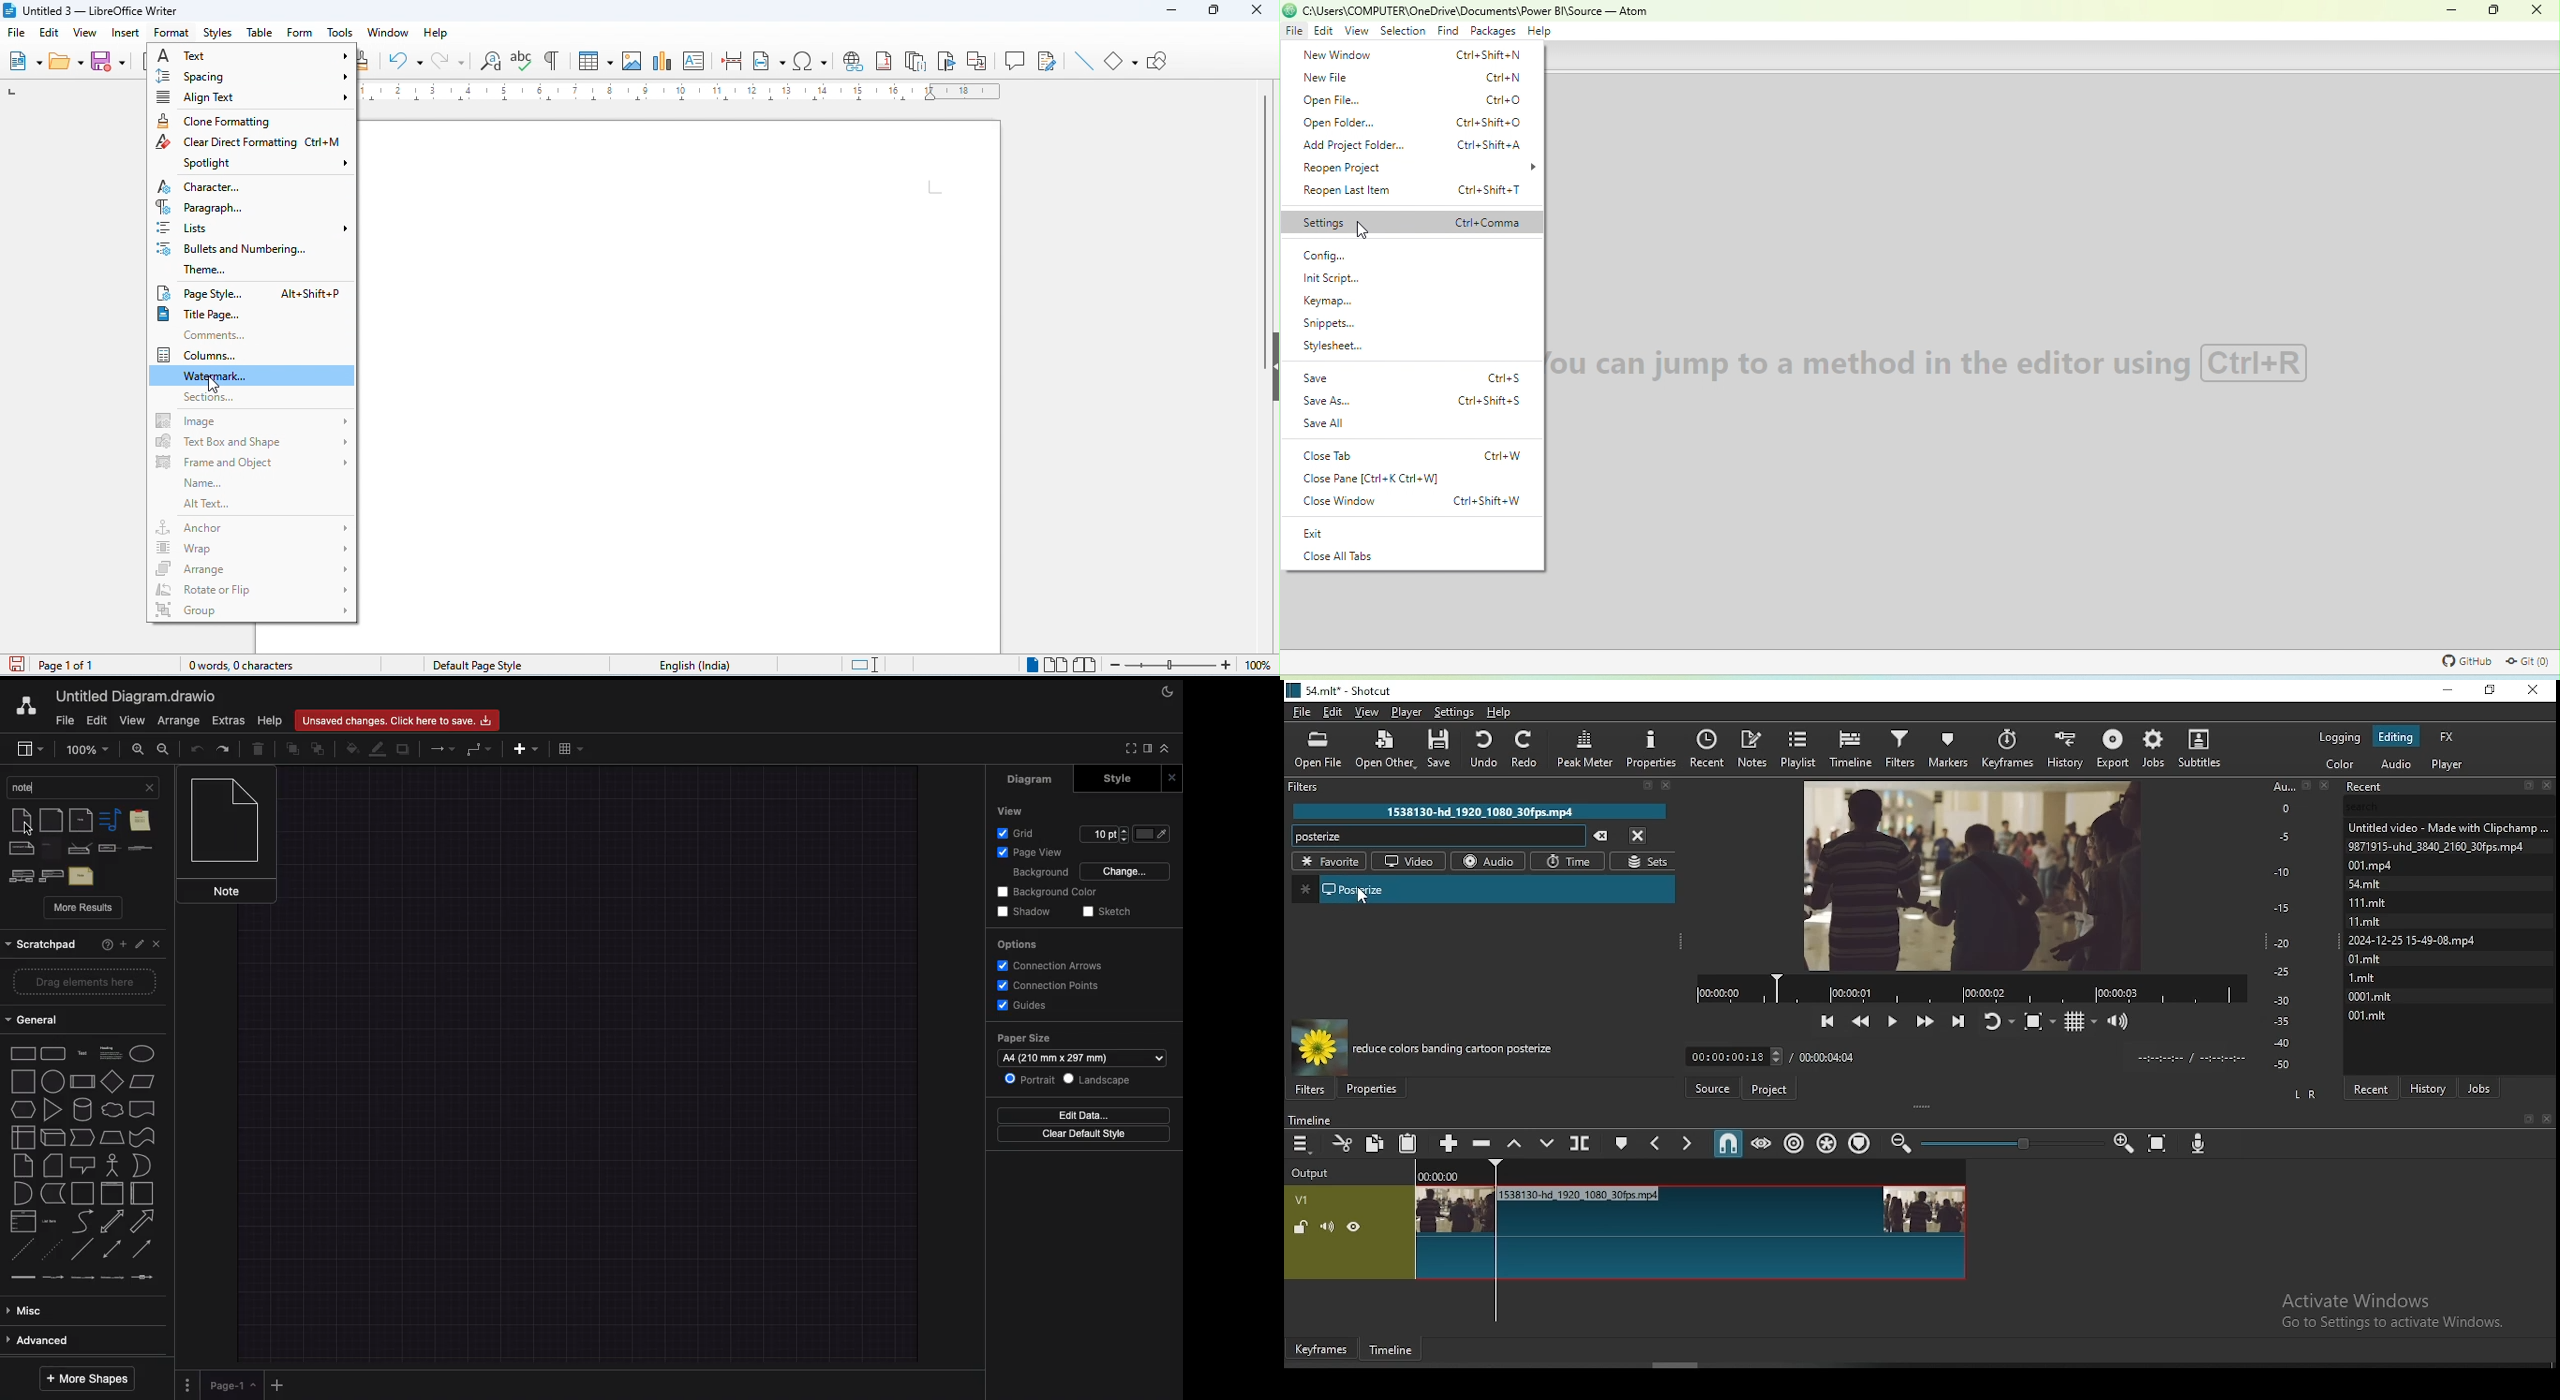 This screenshot has width=2576, height=1400. Describe the element at coordinates (144, 945) in the screenshot. I see `Edit` at that location.